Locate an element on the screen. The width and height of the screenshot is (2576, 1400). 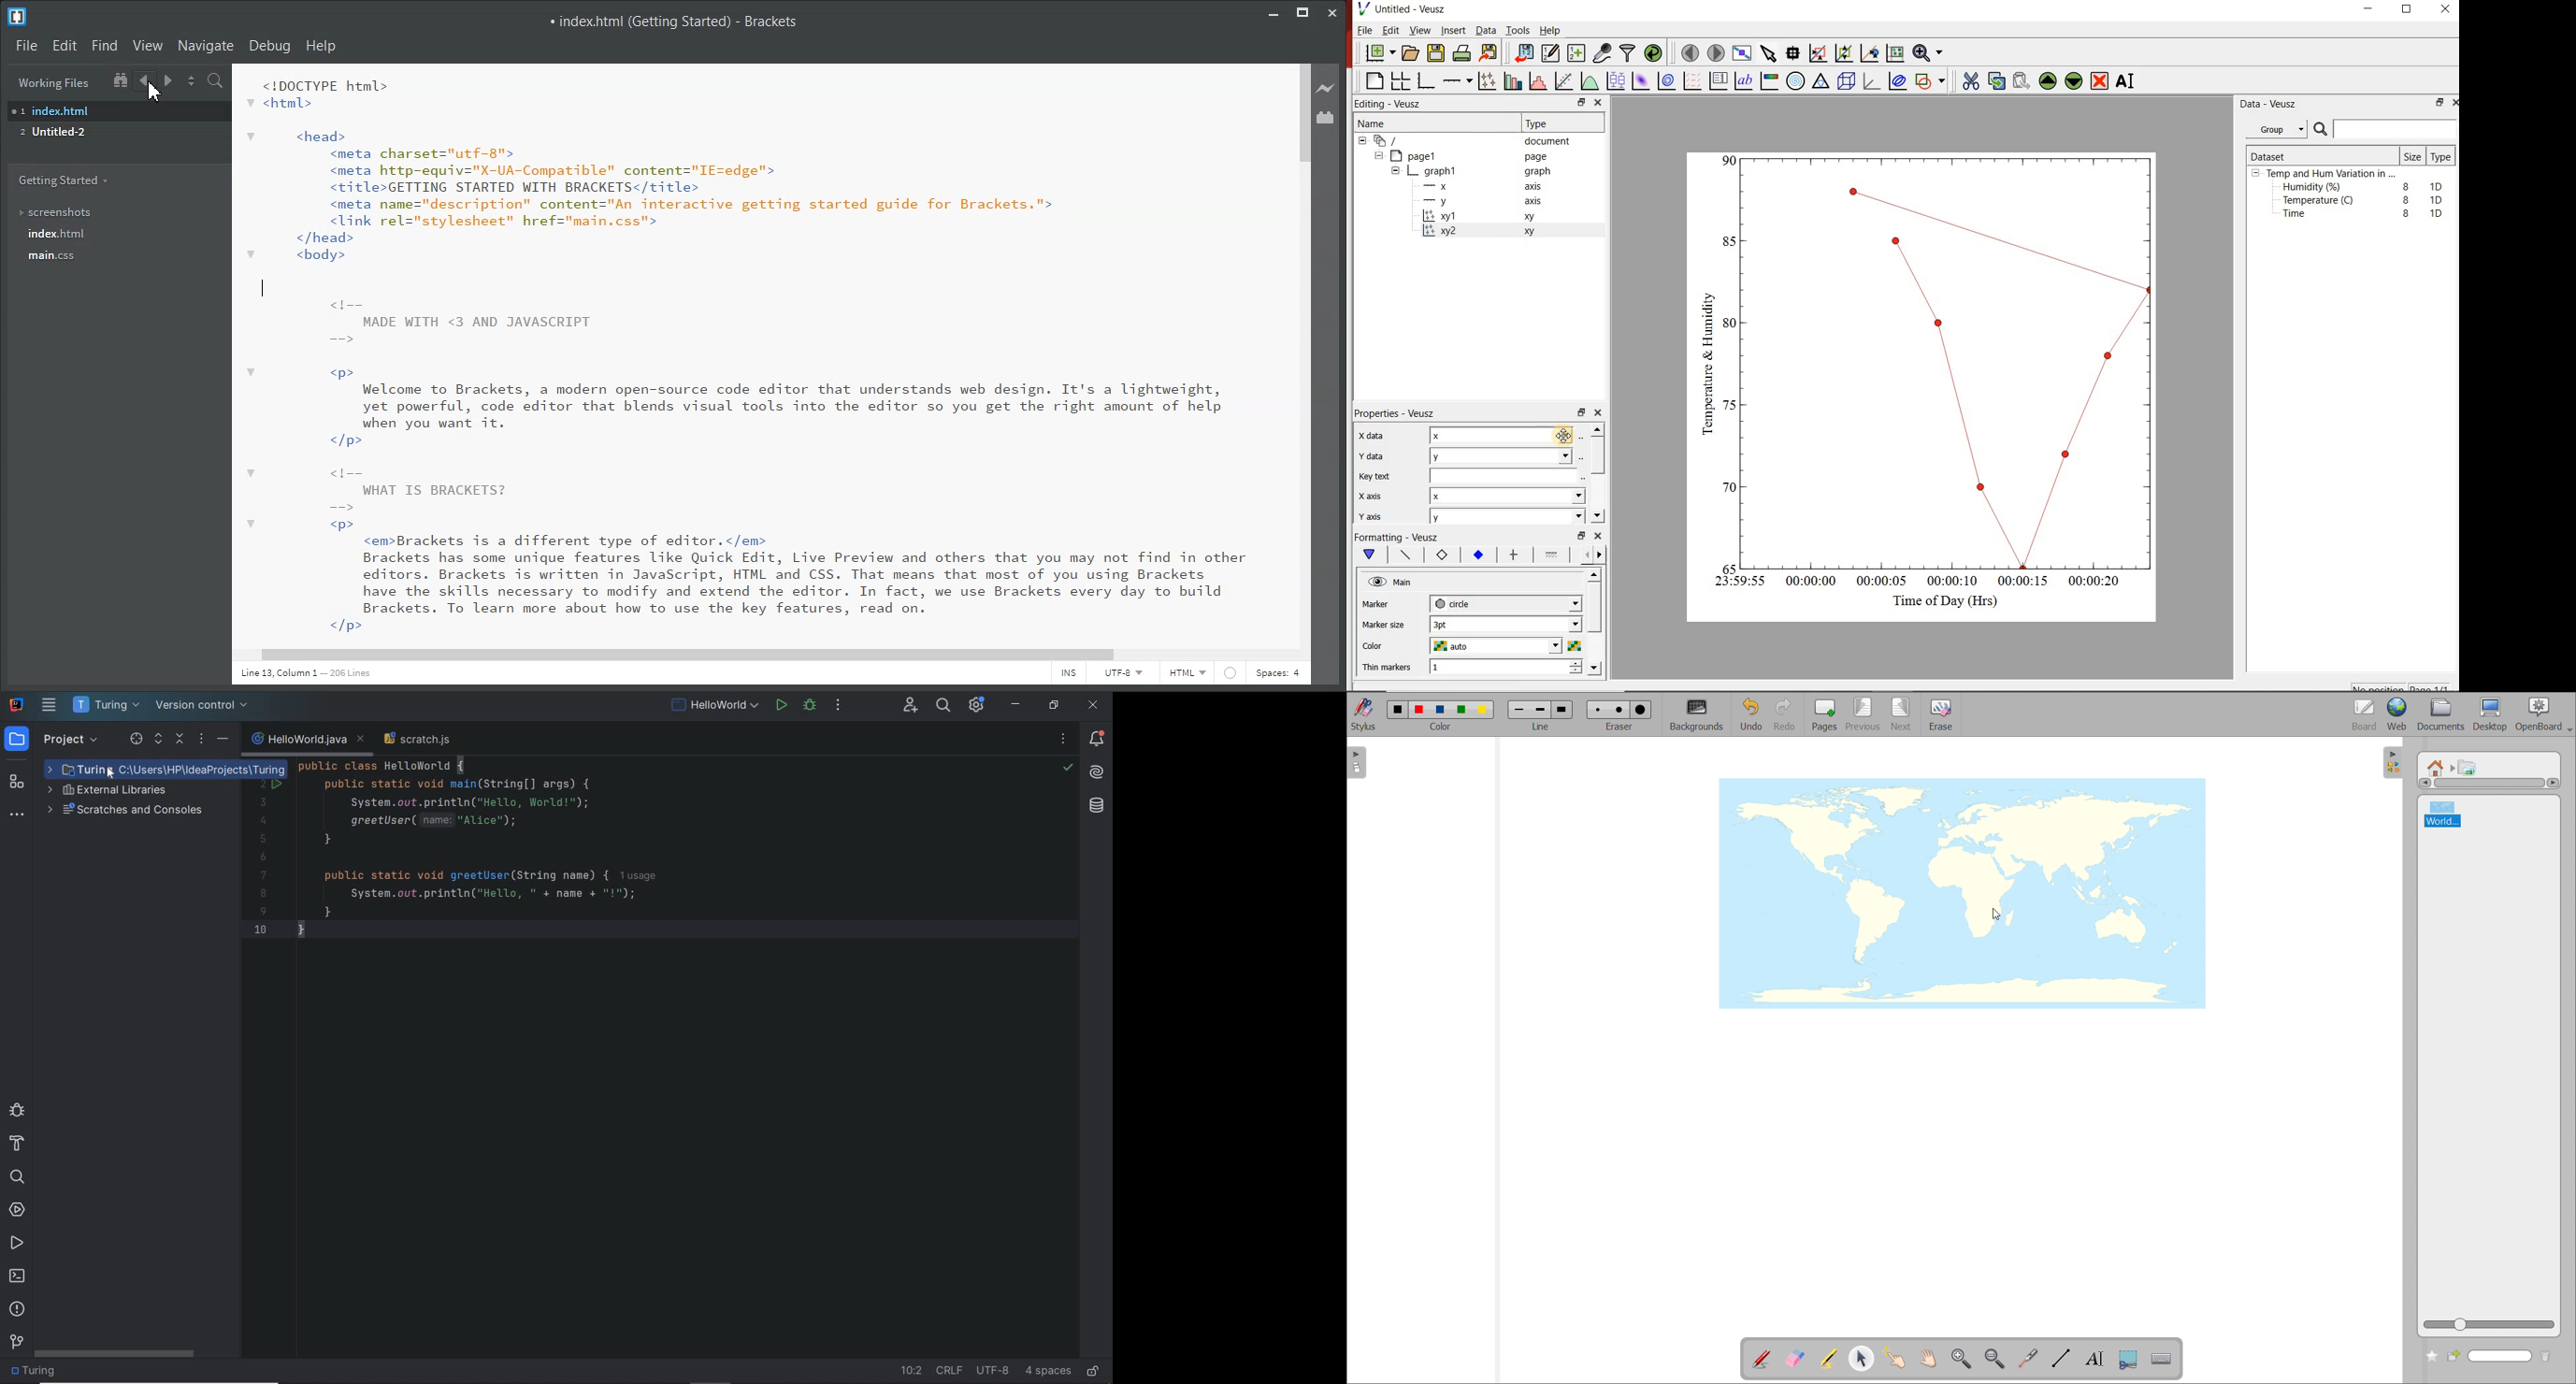
structure is located at coordinates (19, 783).